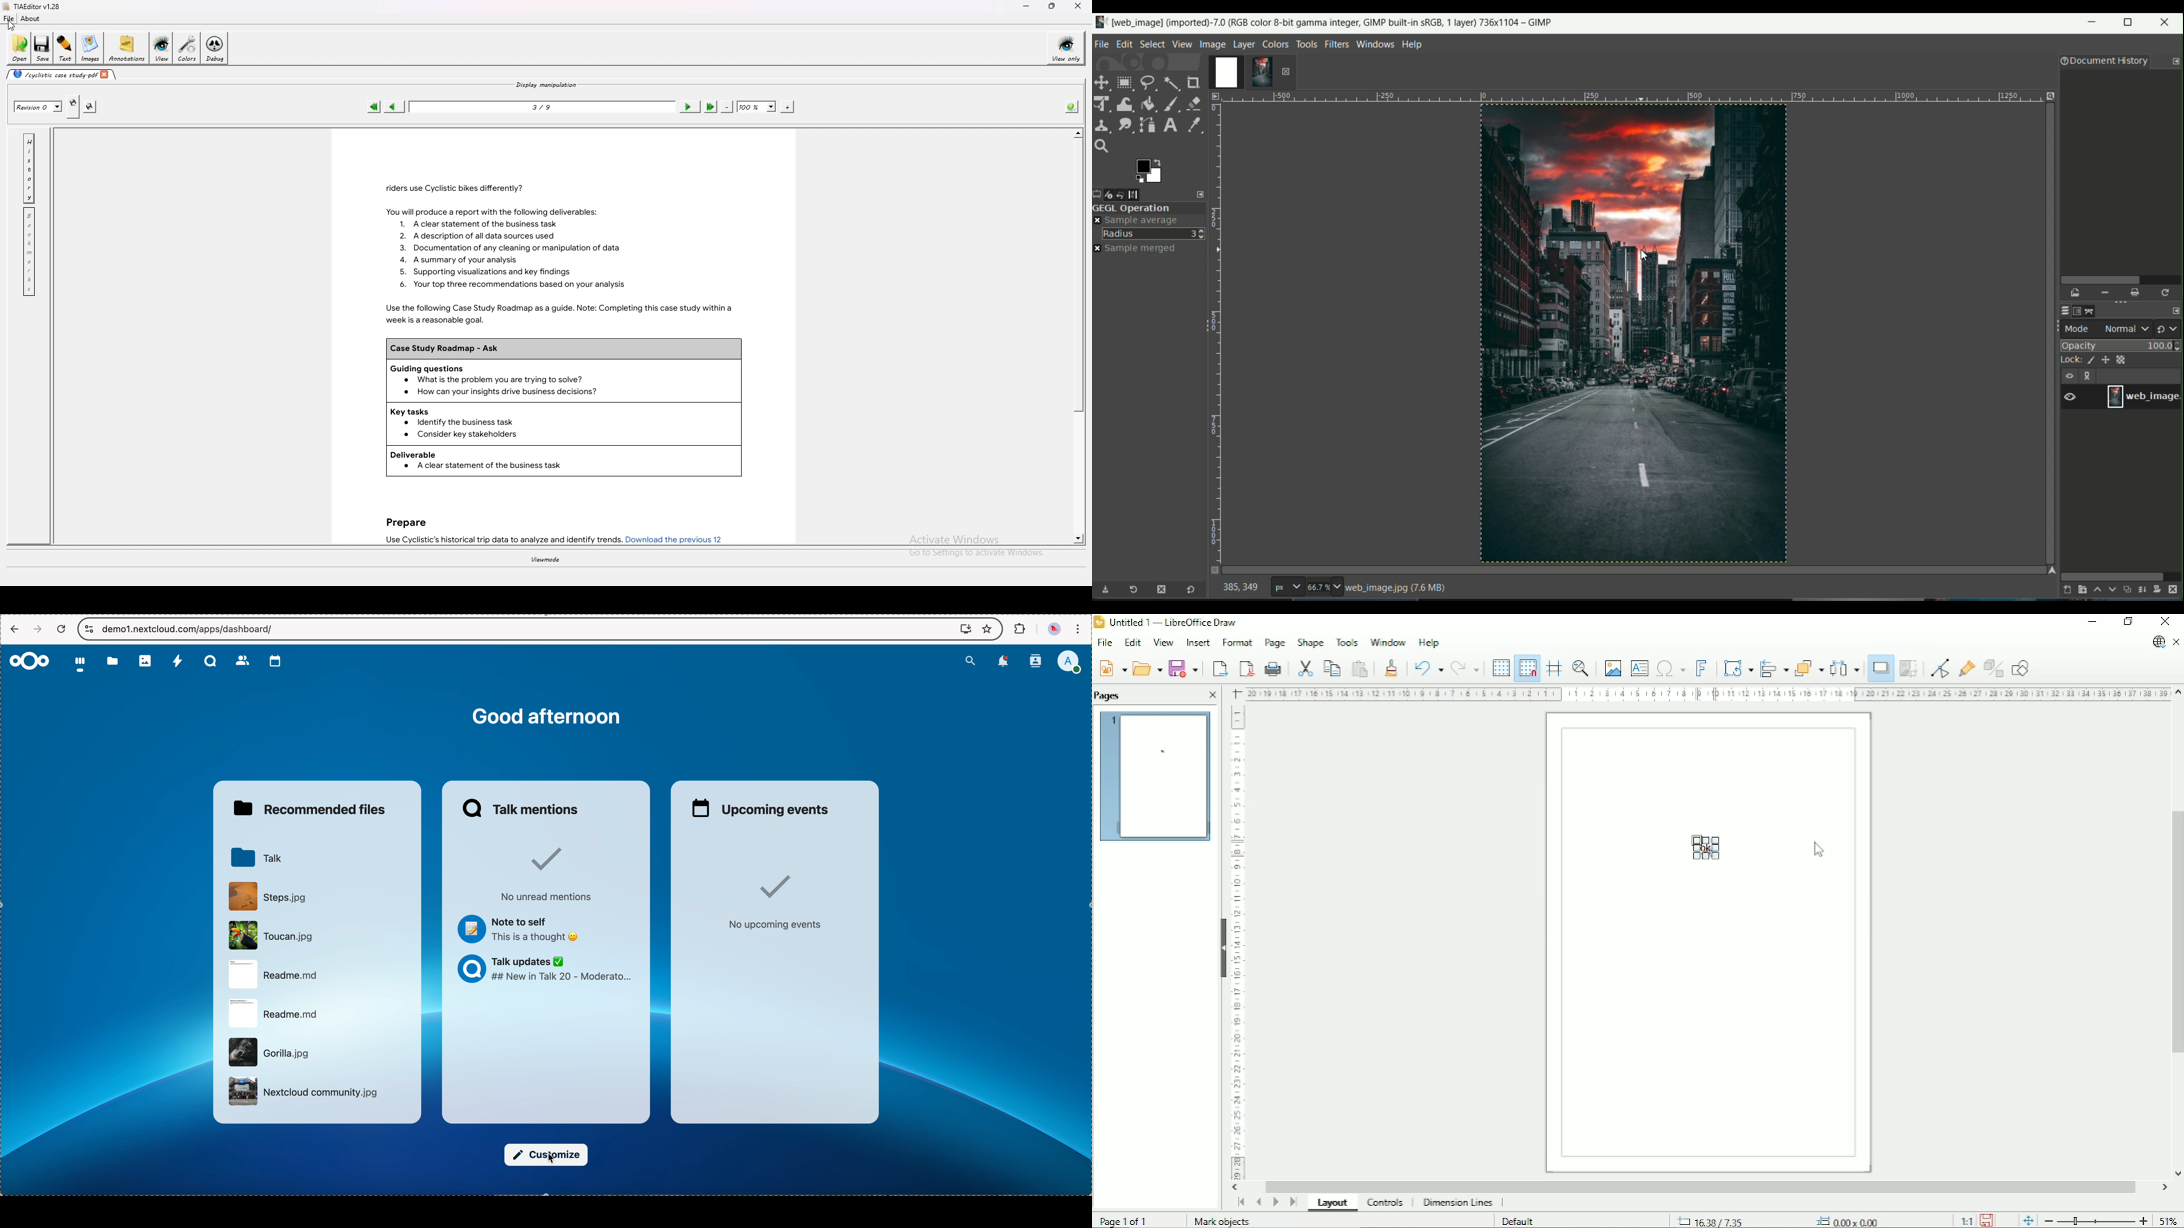 The height and width of the screenshot is (1232, 2184). Describe the element at coordinates (1967, 668) in the screenshot. I see `Show gluepoint functions ` at that location.